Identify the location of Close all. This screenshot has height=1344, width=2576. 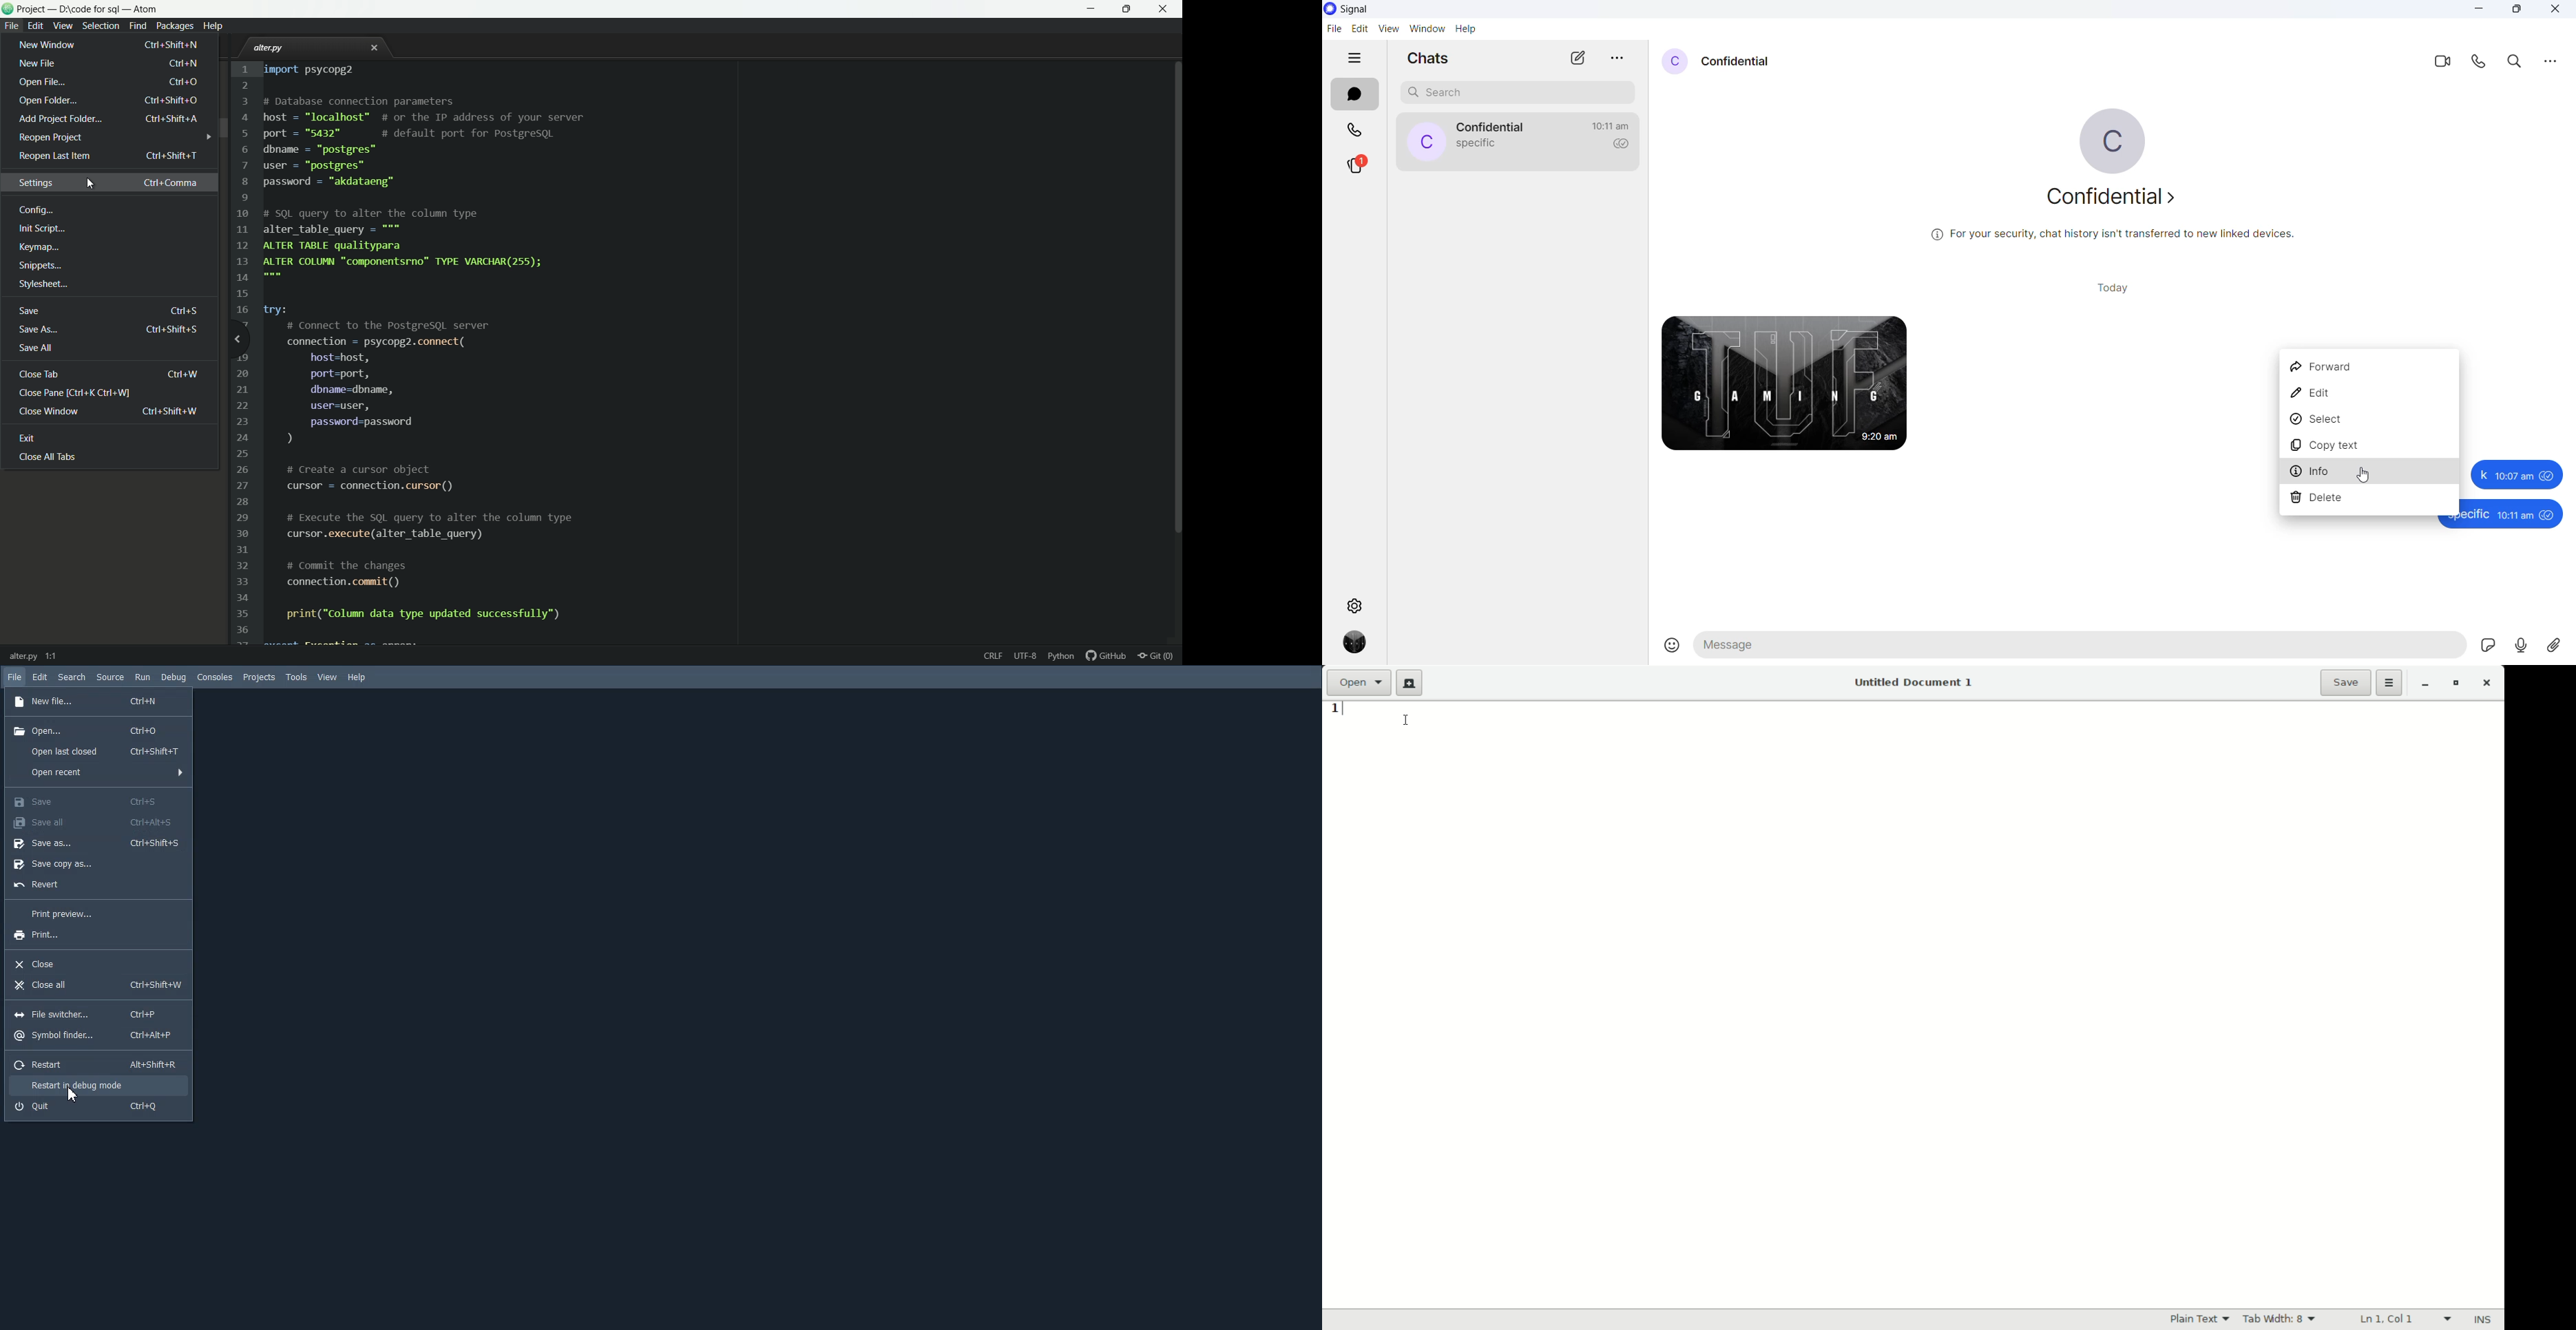
(98, 984).